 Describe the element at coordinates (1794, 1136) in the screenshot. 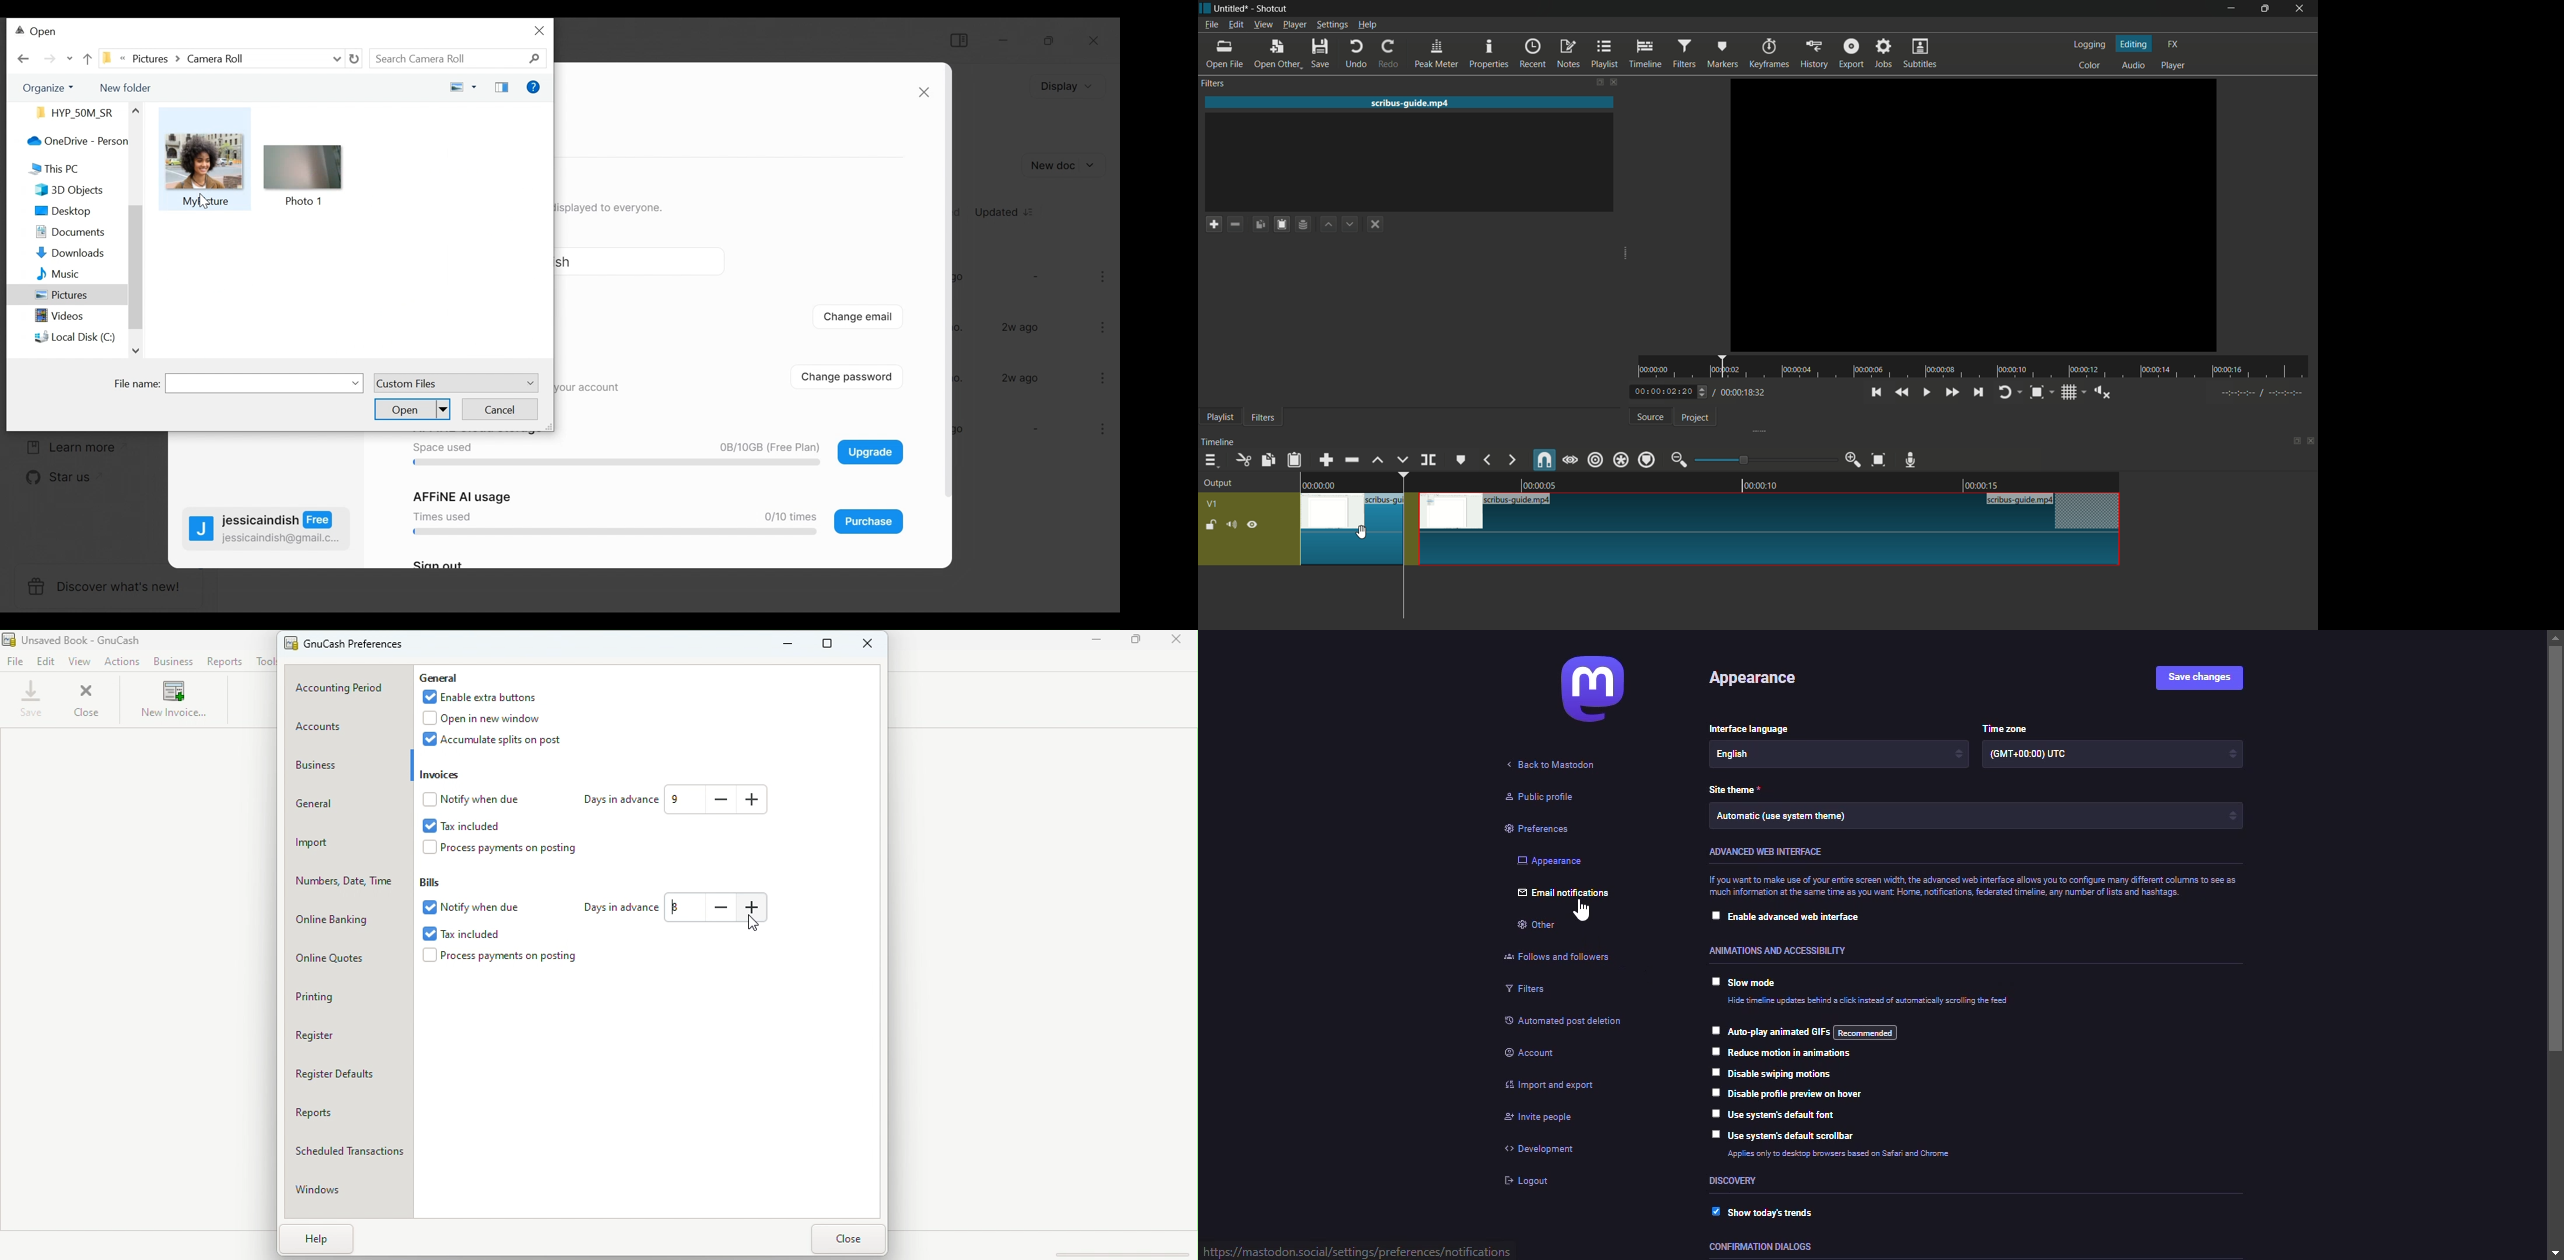

I see `use system's default scrollbar` at that location.